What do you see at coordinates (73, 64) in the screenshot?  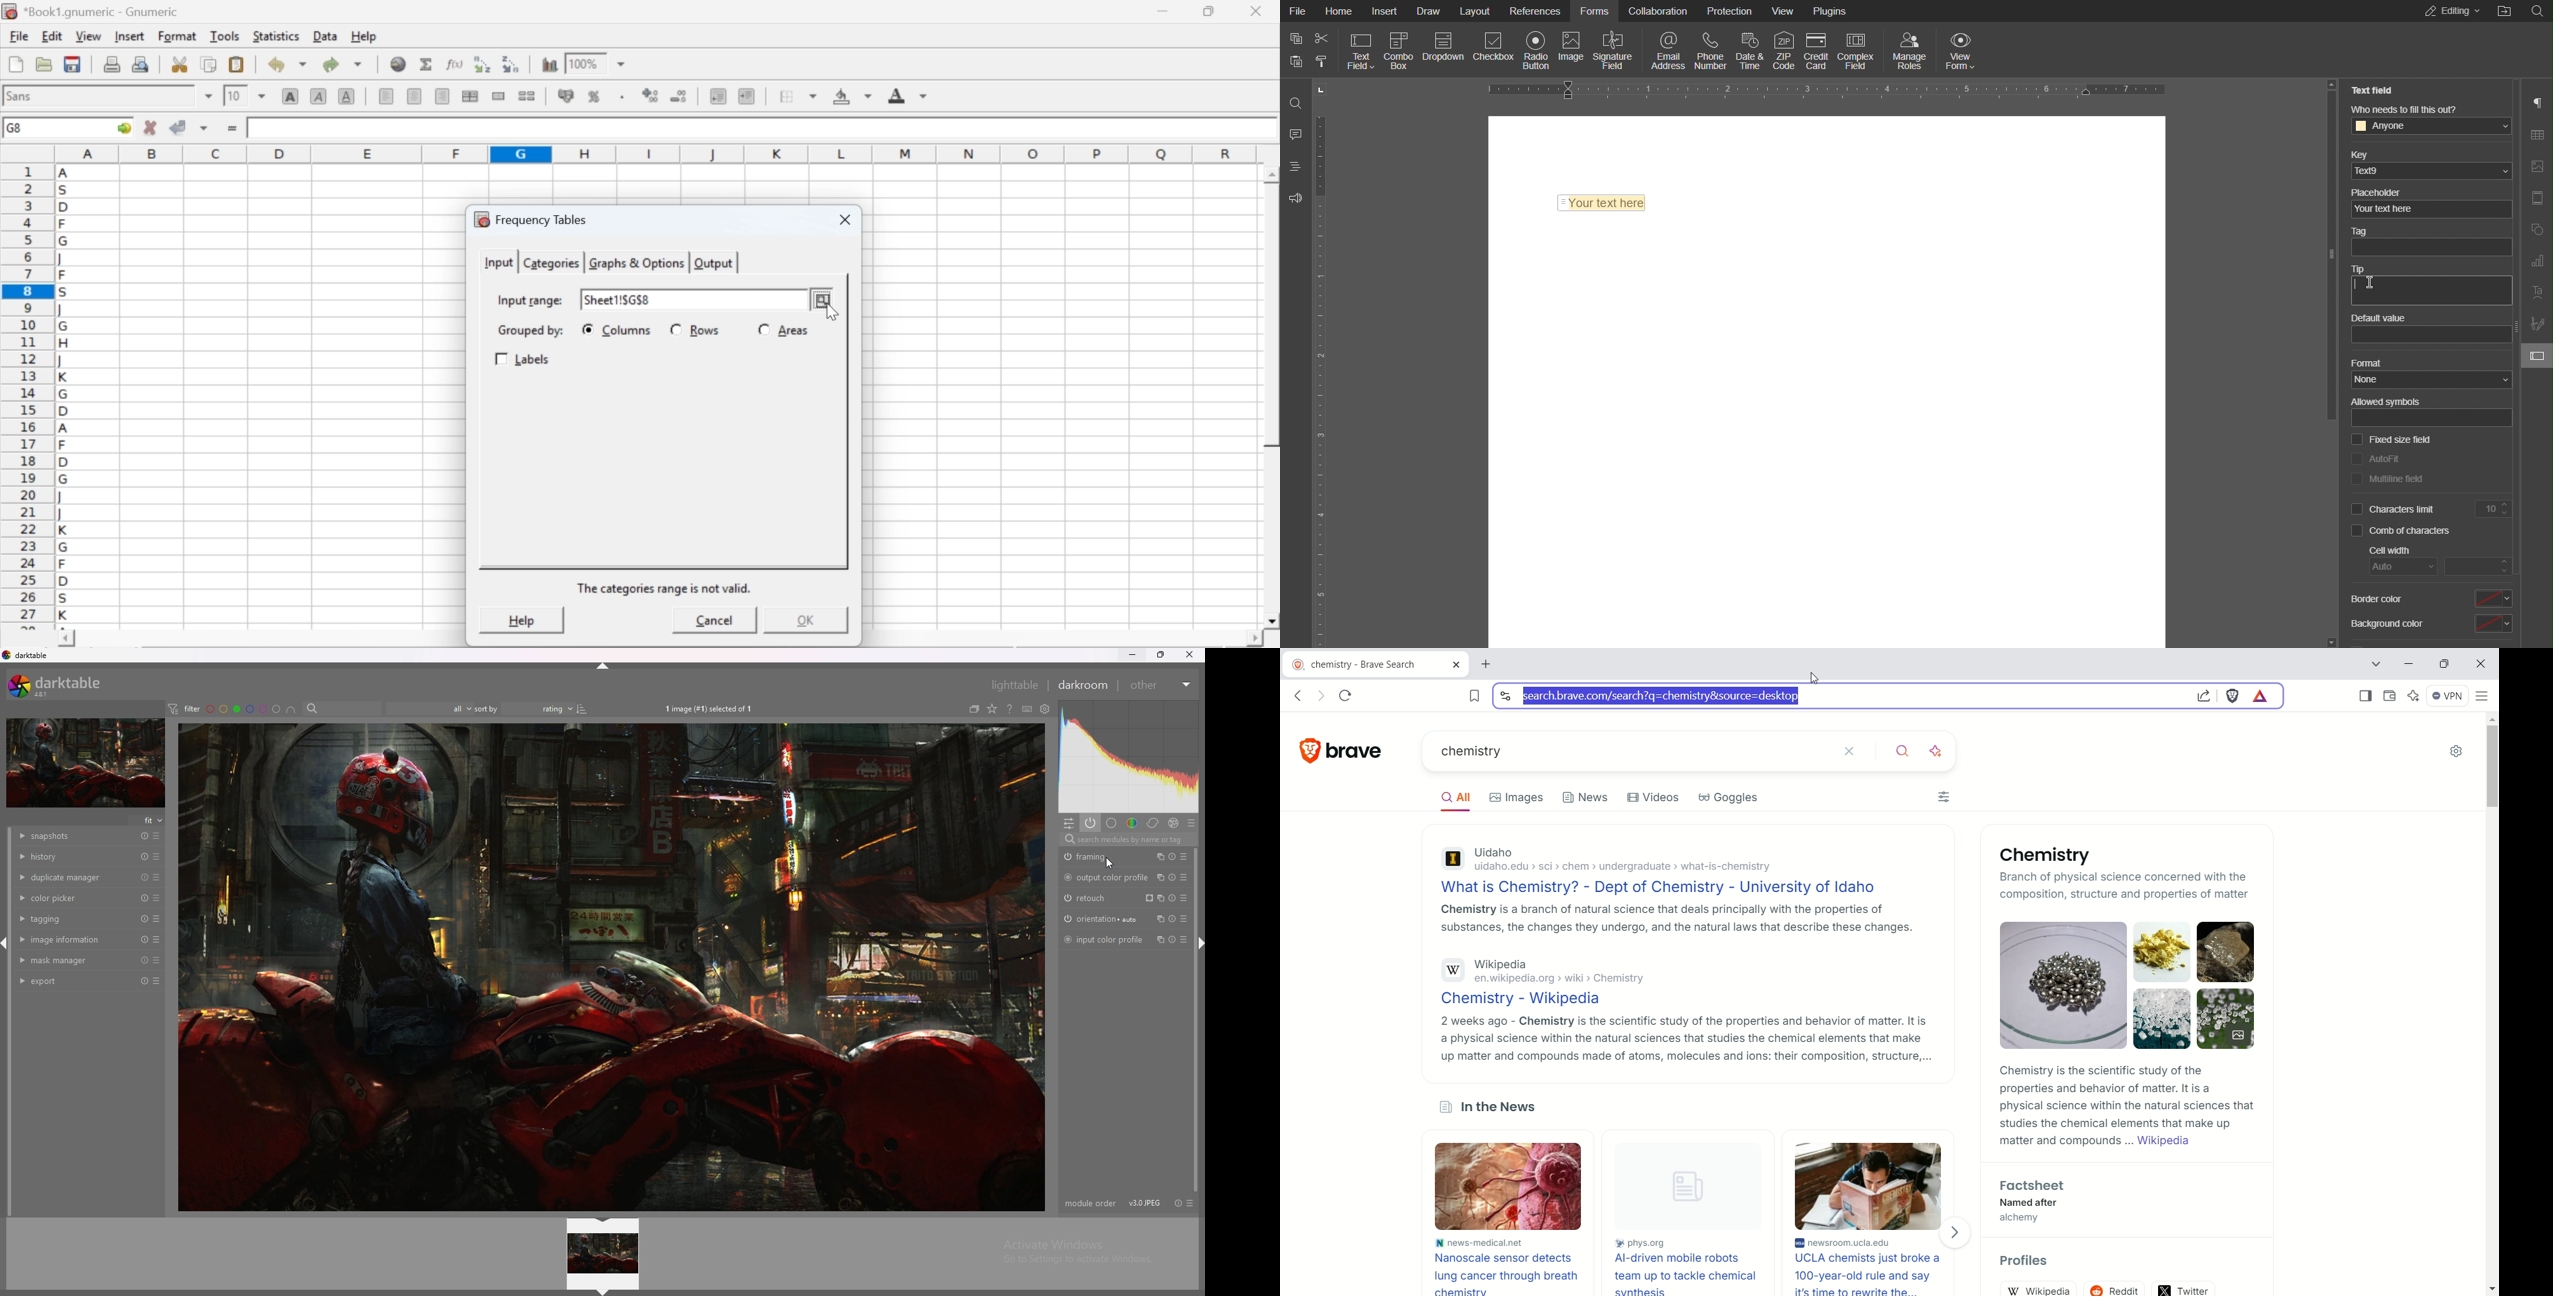 I see `save current workbook` at bounding box center [73, 64].